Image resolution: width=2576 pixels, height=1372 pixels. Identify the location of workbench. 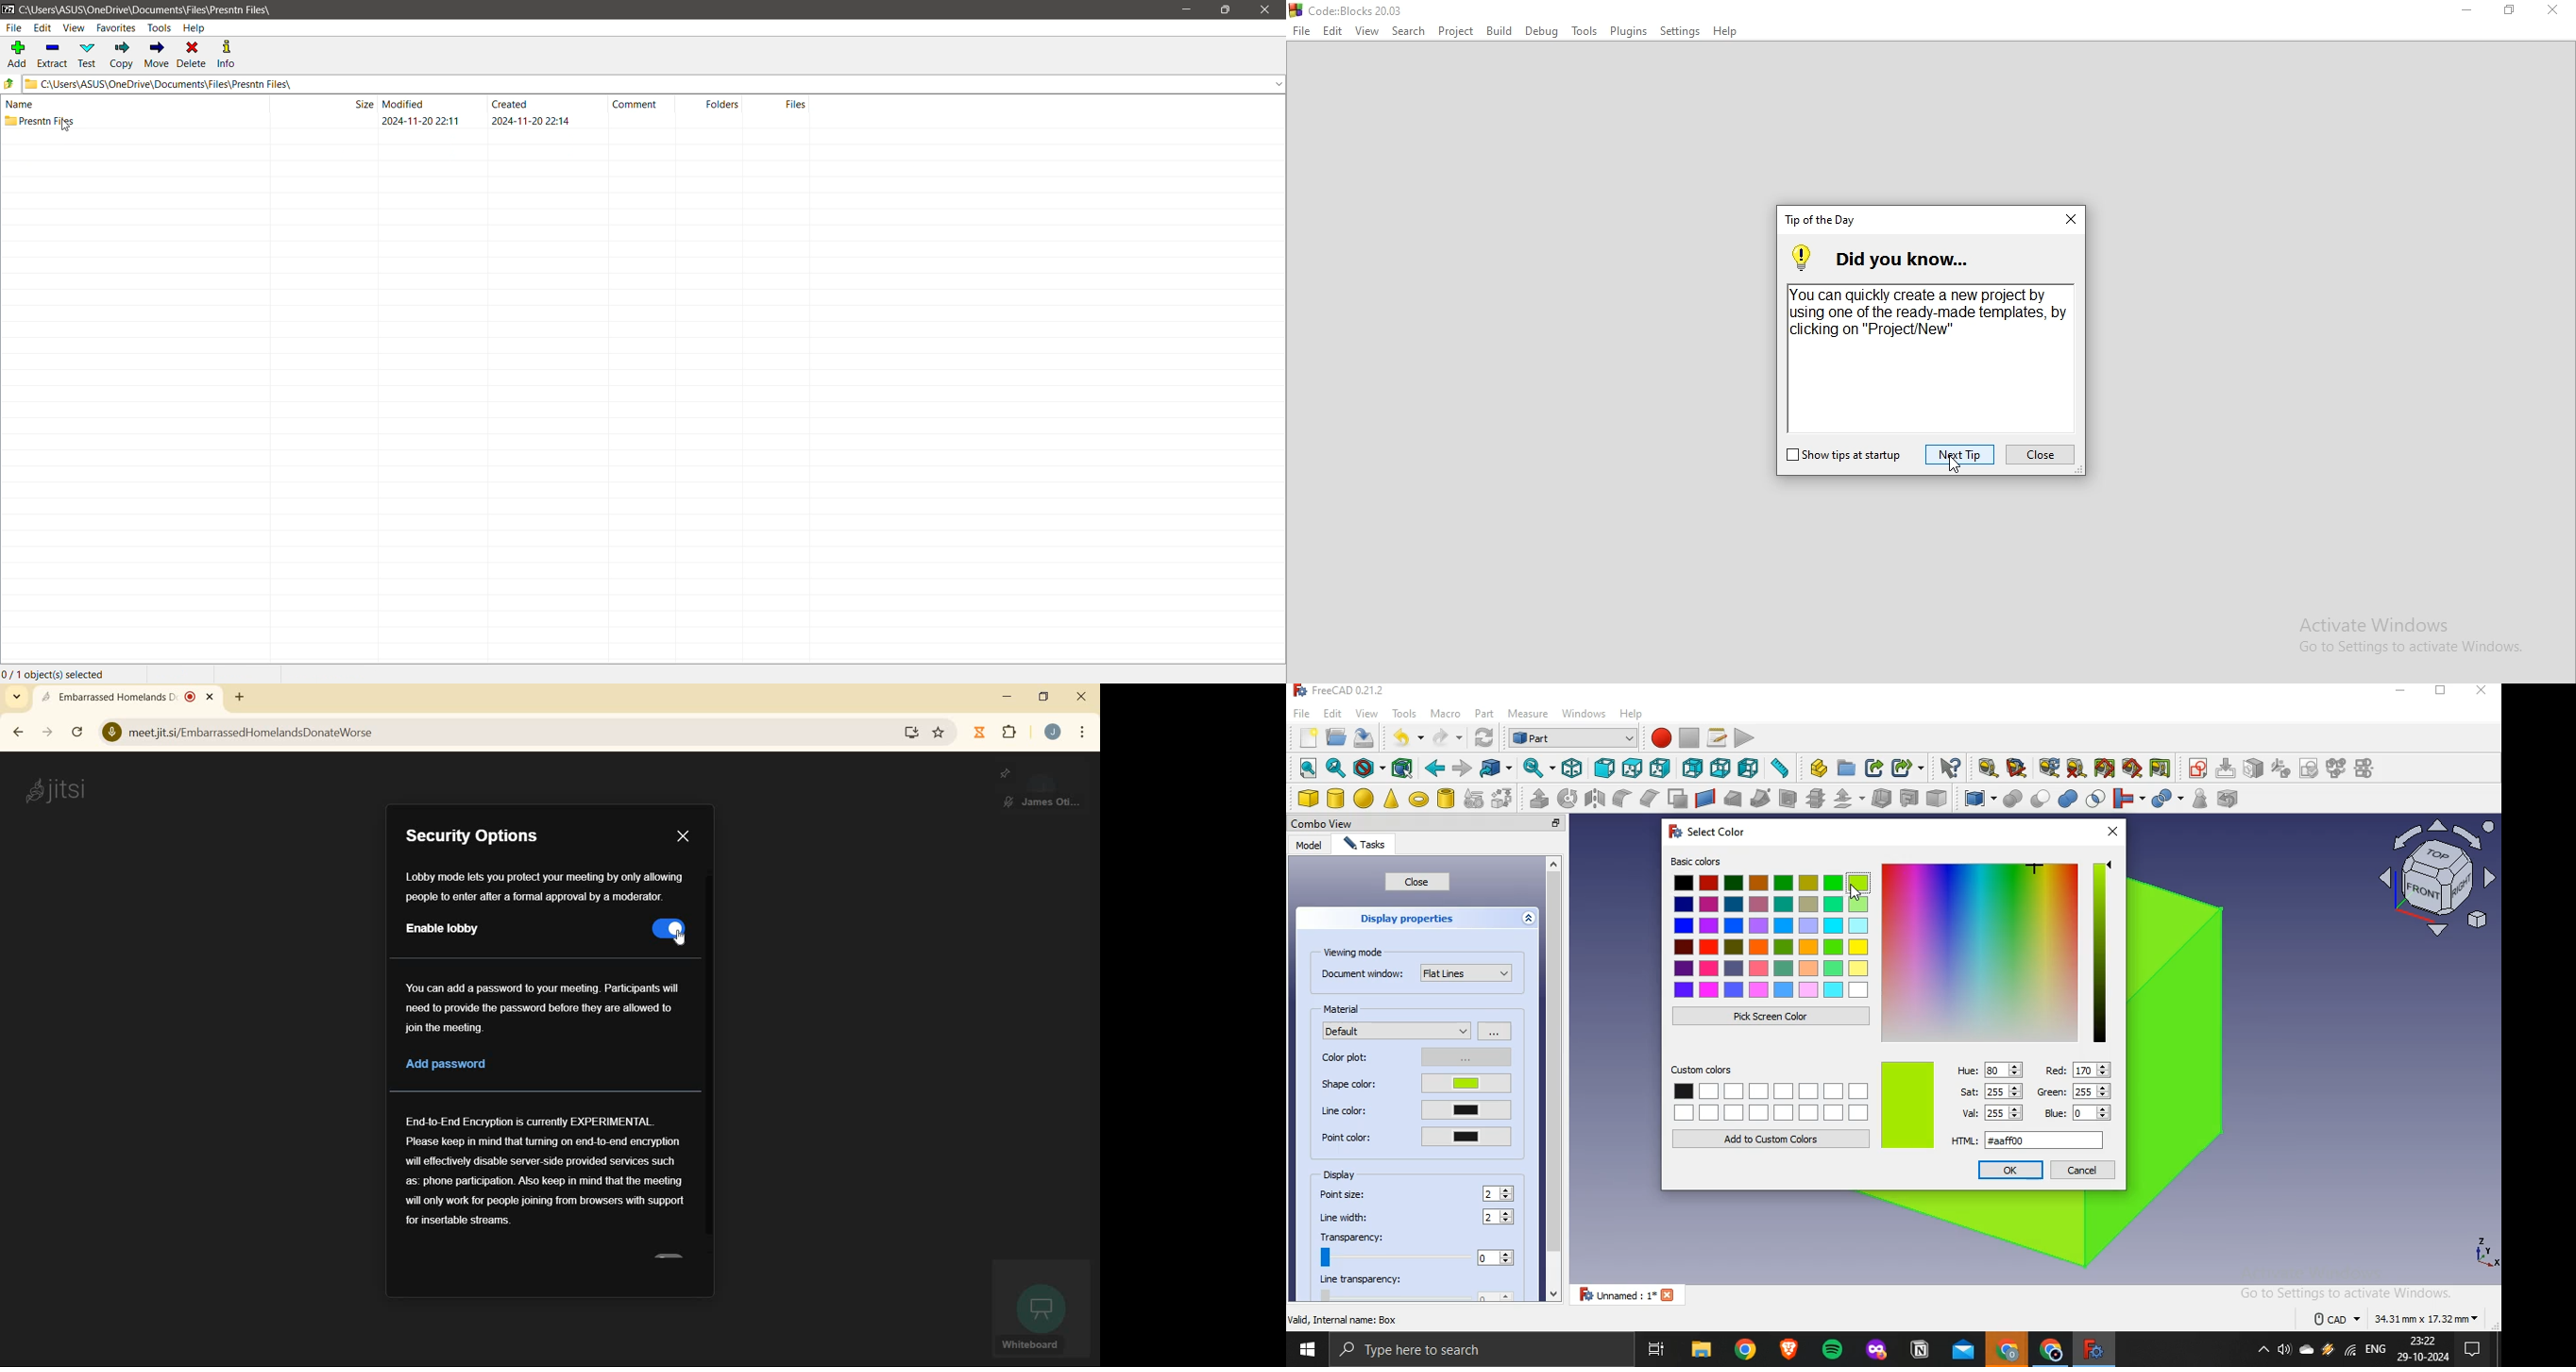
(1573, 737).